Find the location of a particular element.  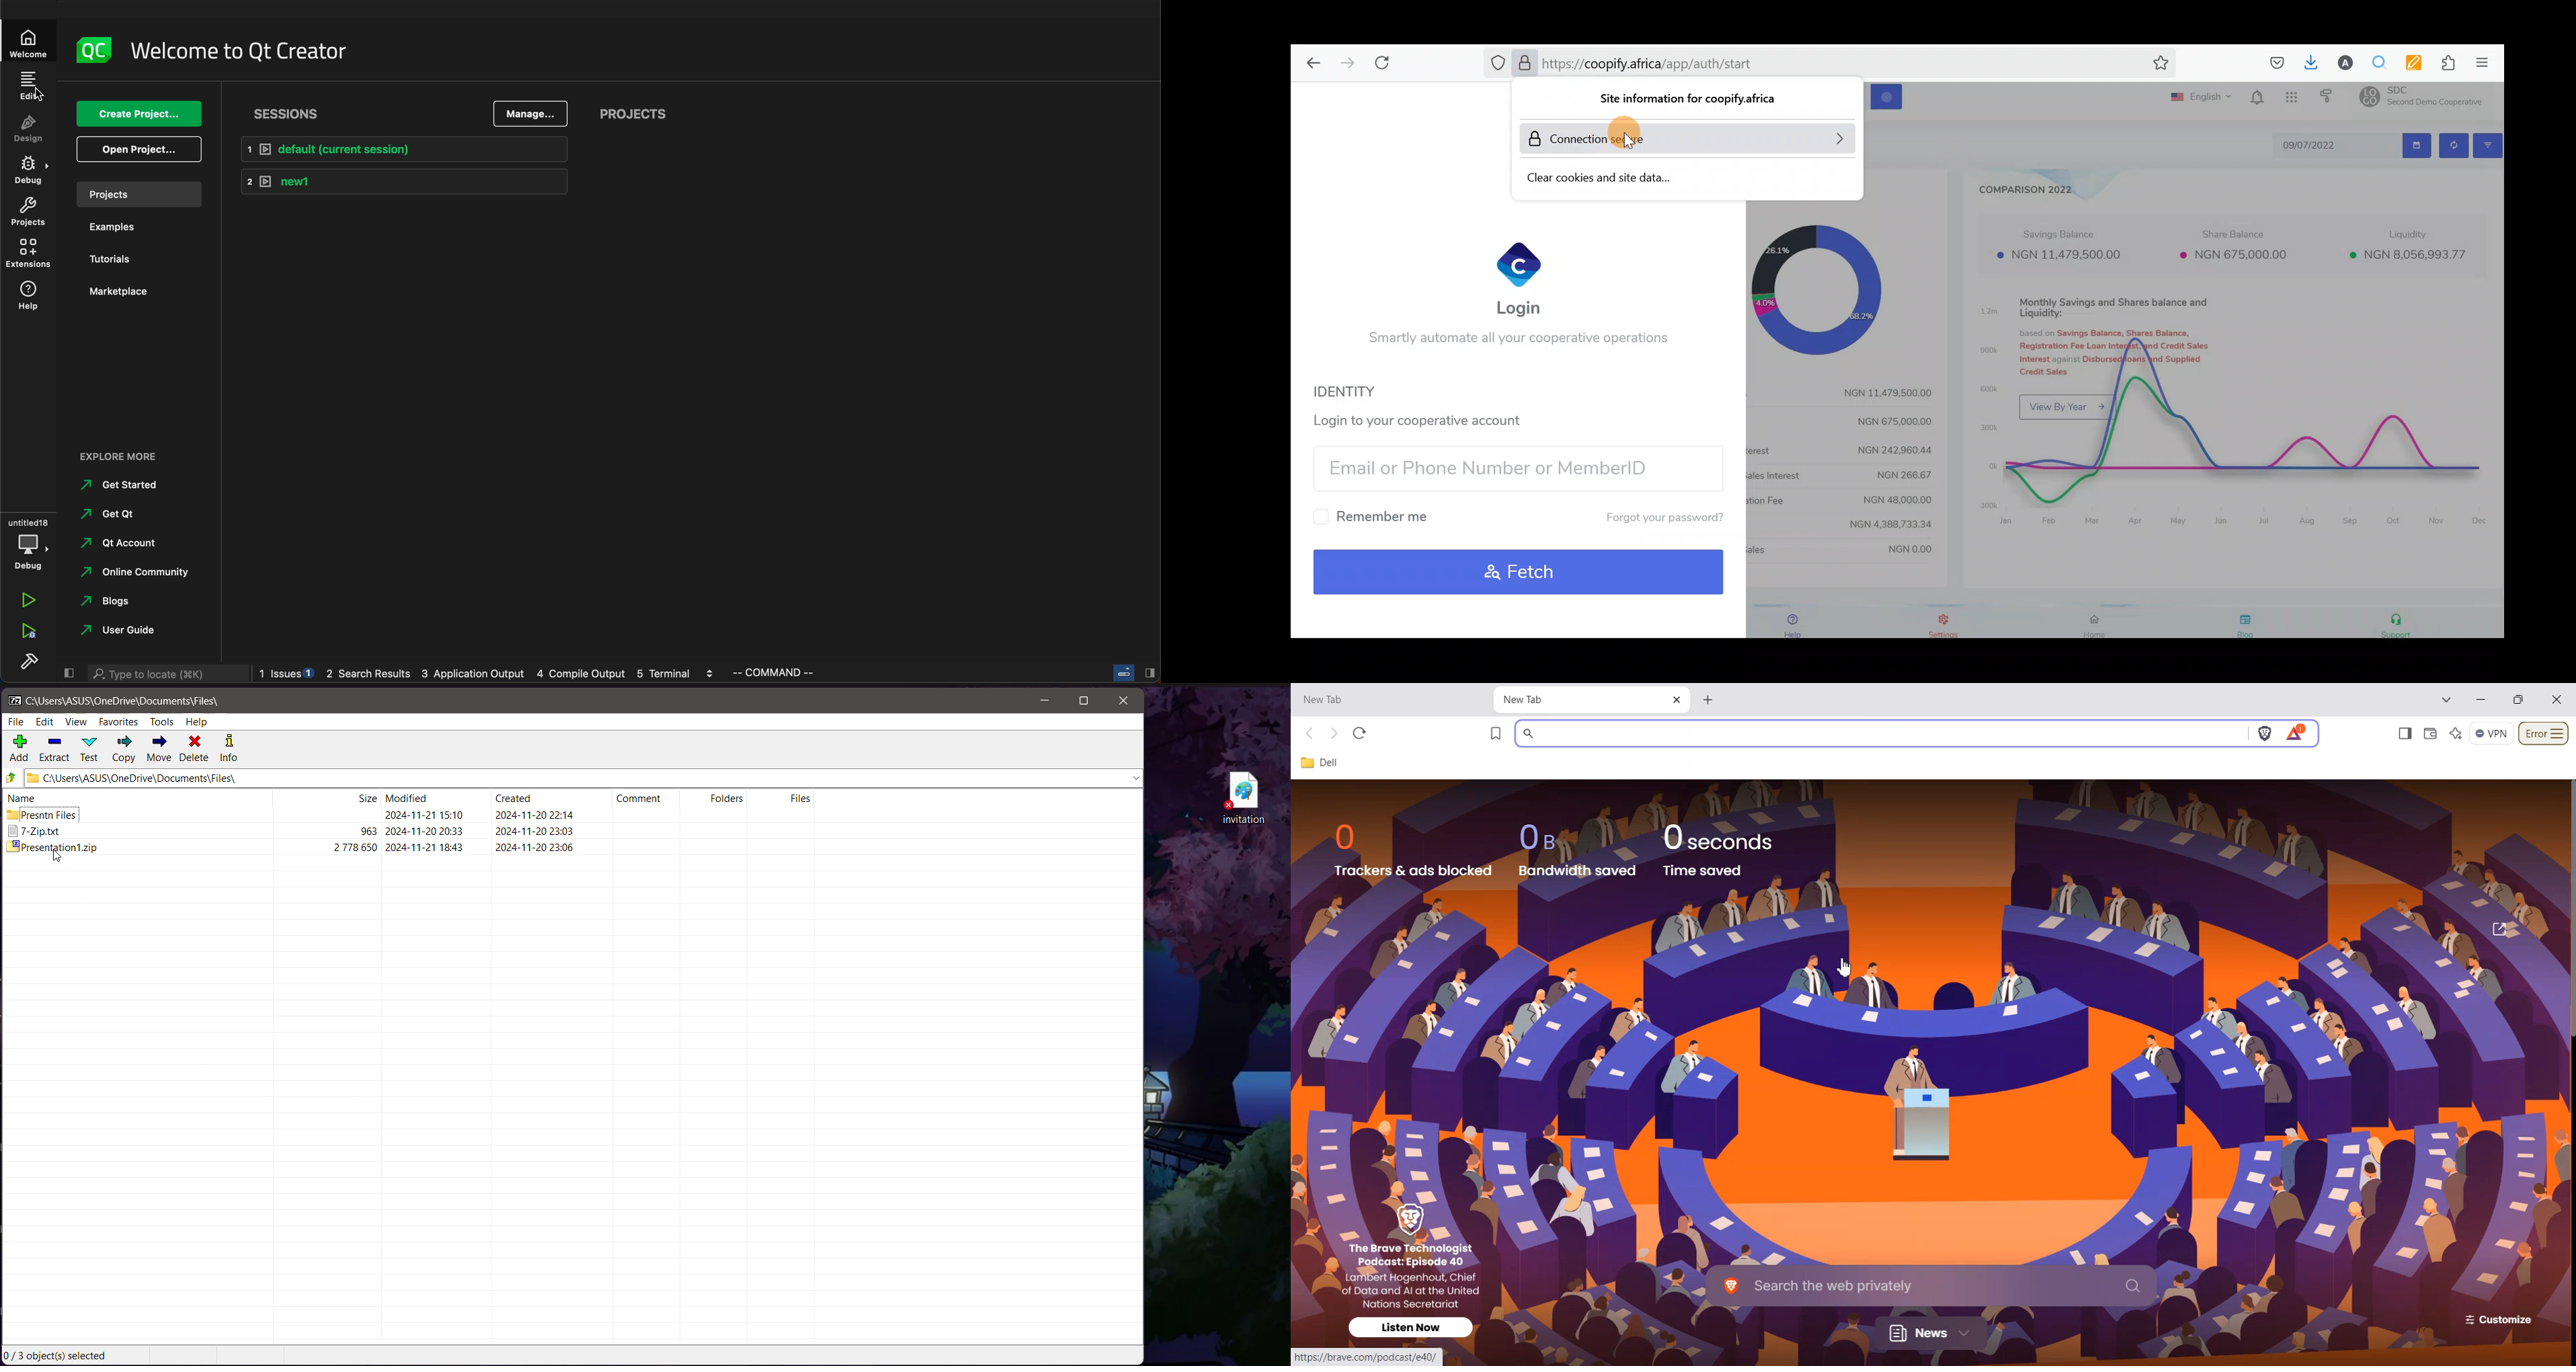

projects is located at coordinates (633, 115).